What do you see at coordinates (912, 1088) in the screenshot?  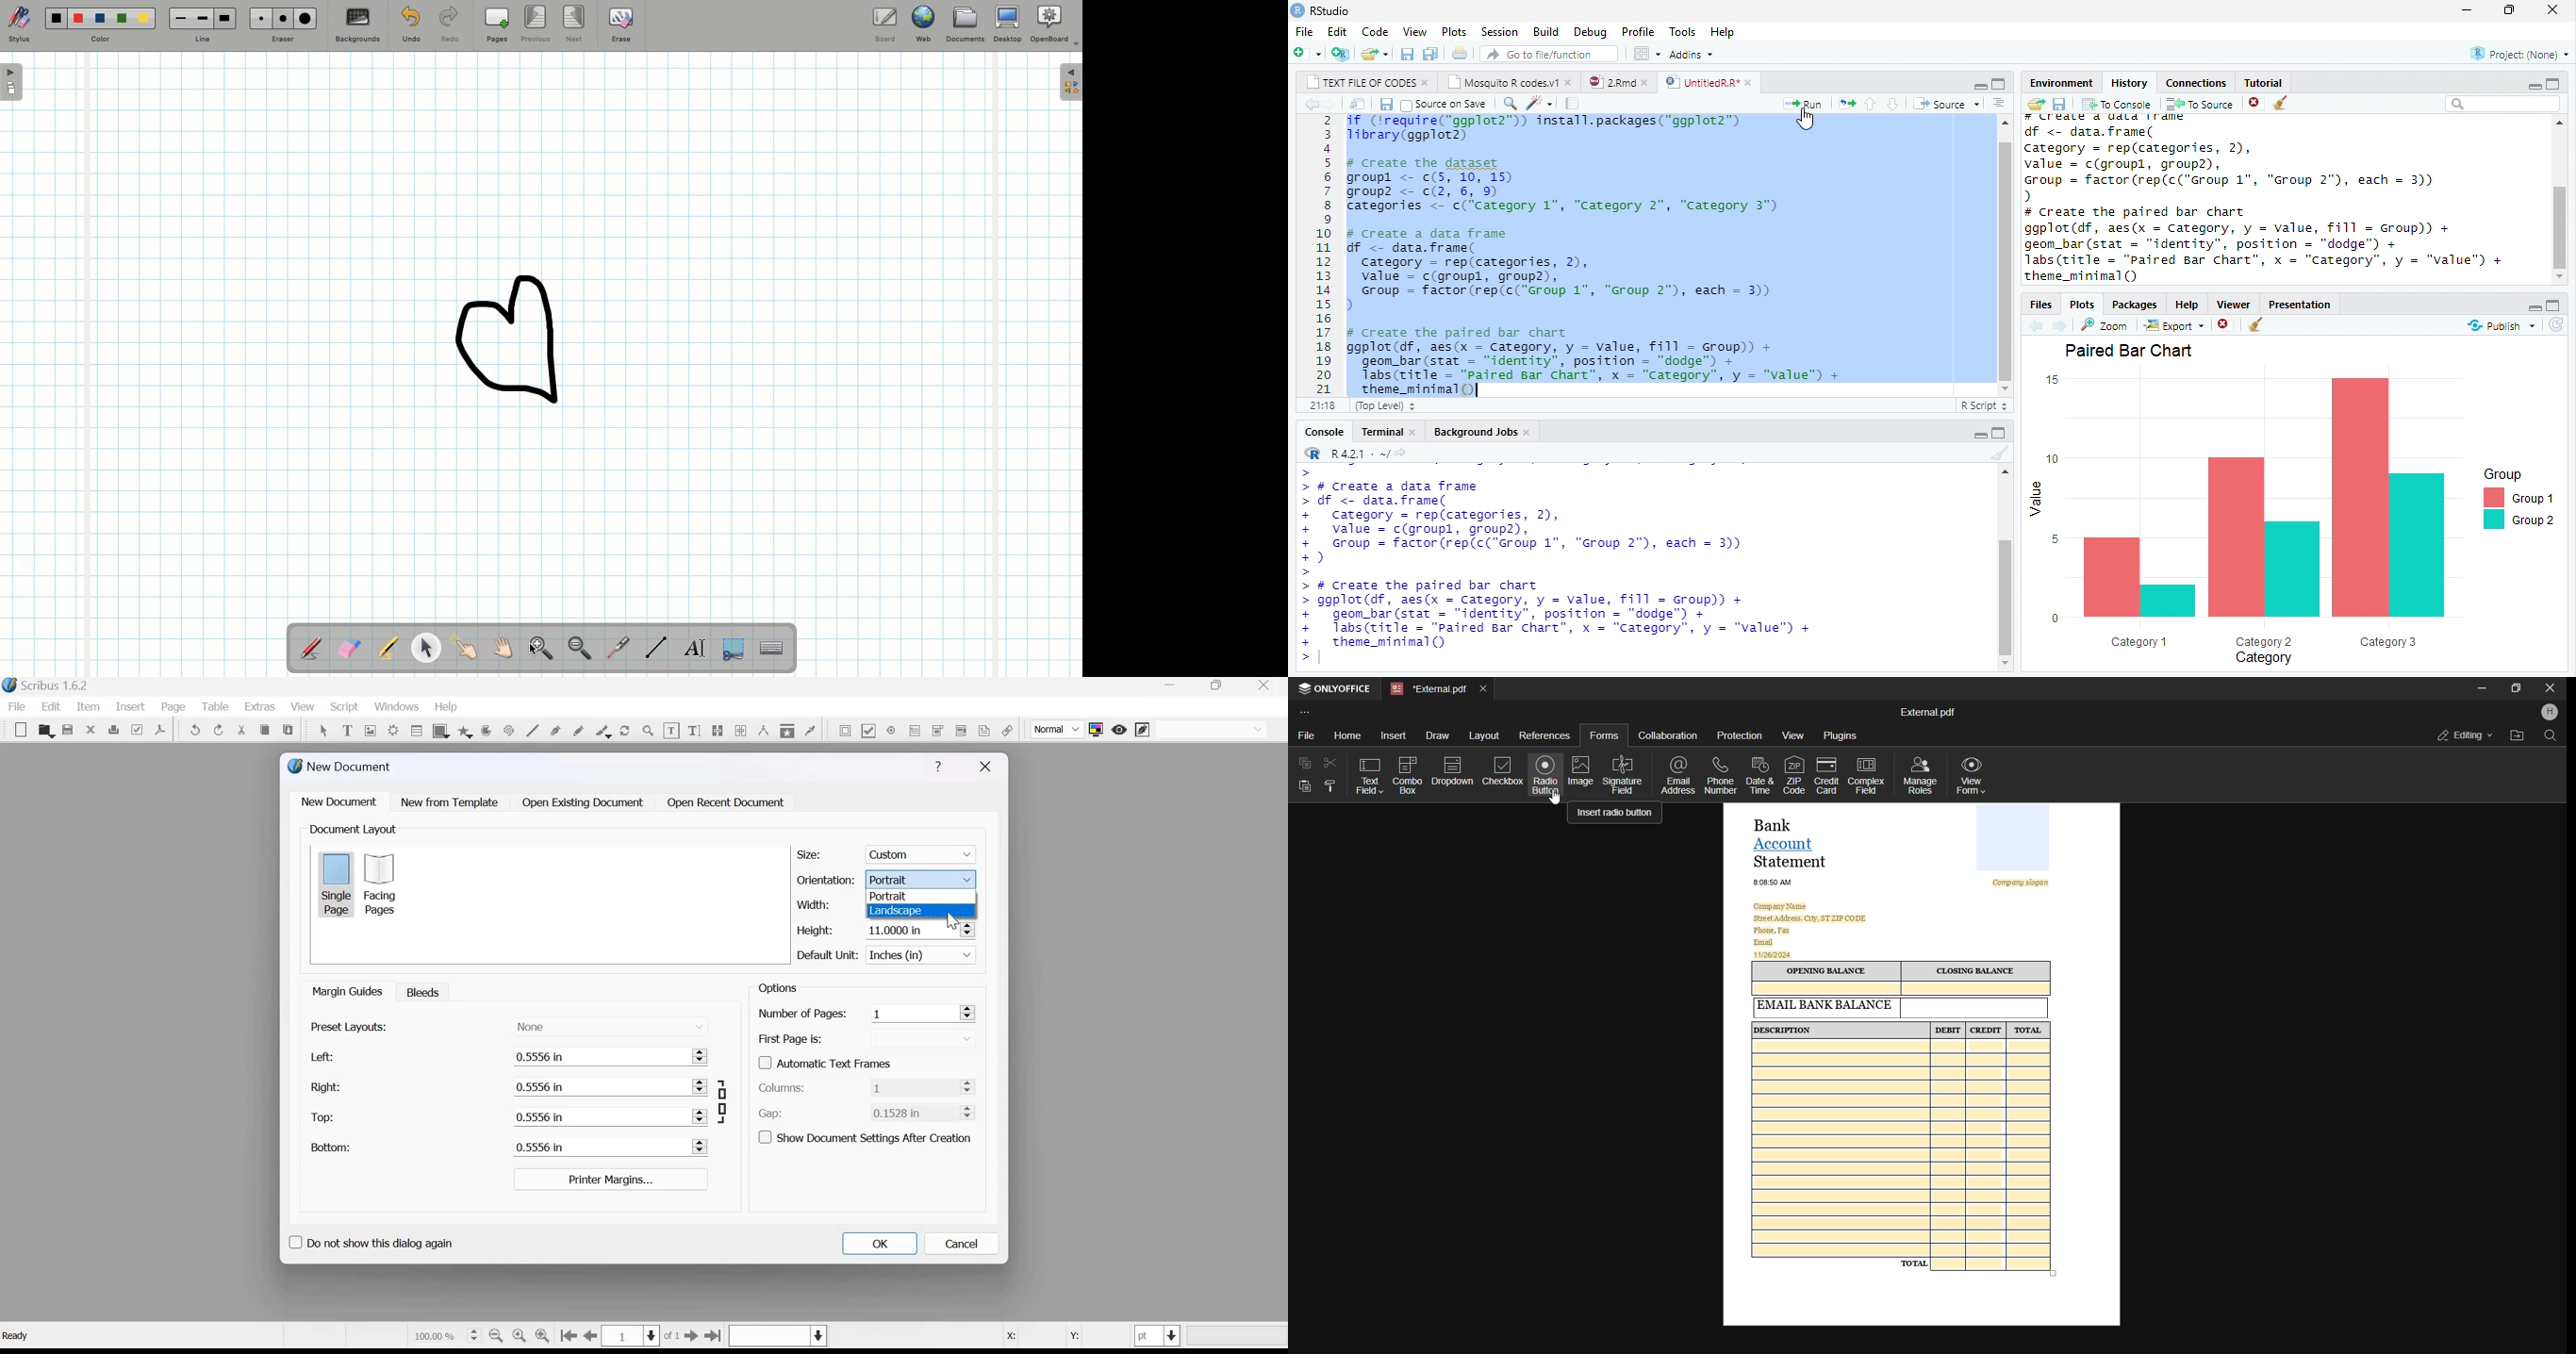 I see `1` at bounding box center [912, 1088].